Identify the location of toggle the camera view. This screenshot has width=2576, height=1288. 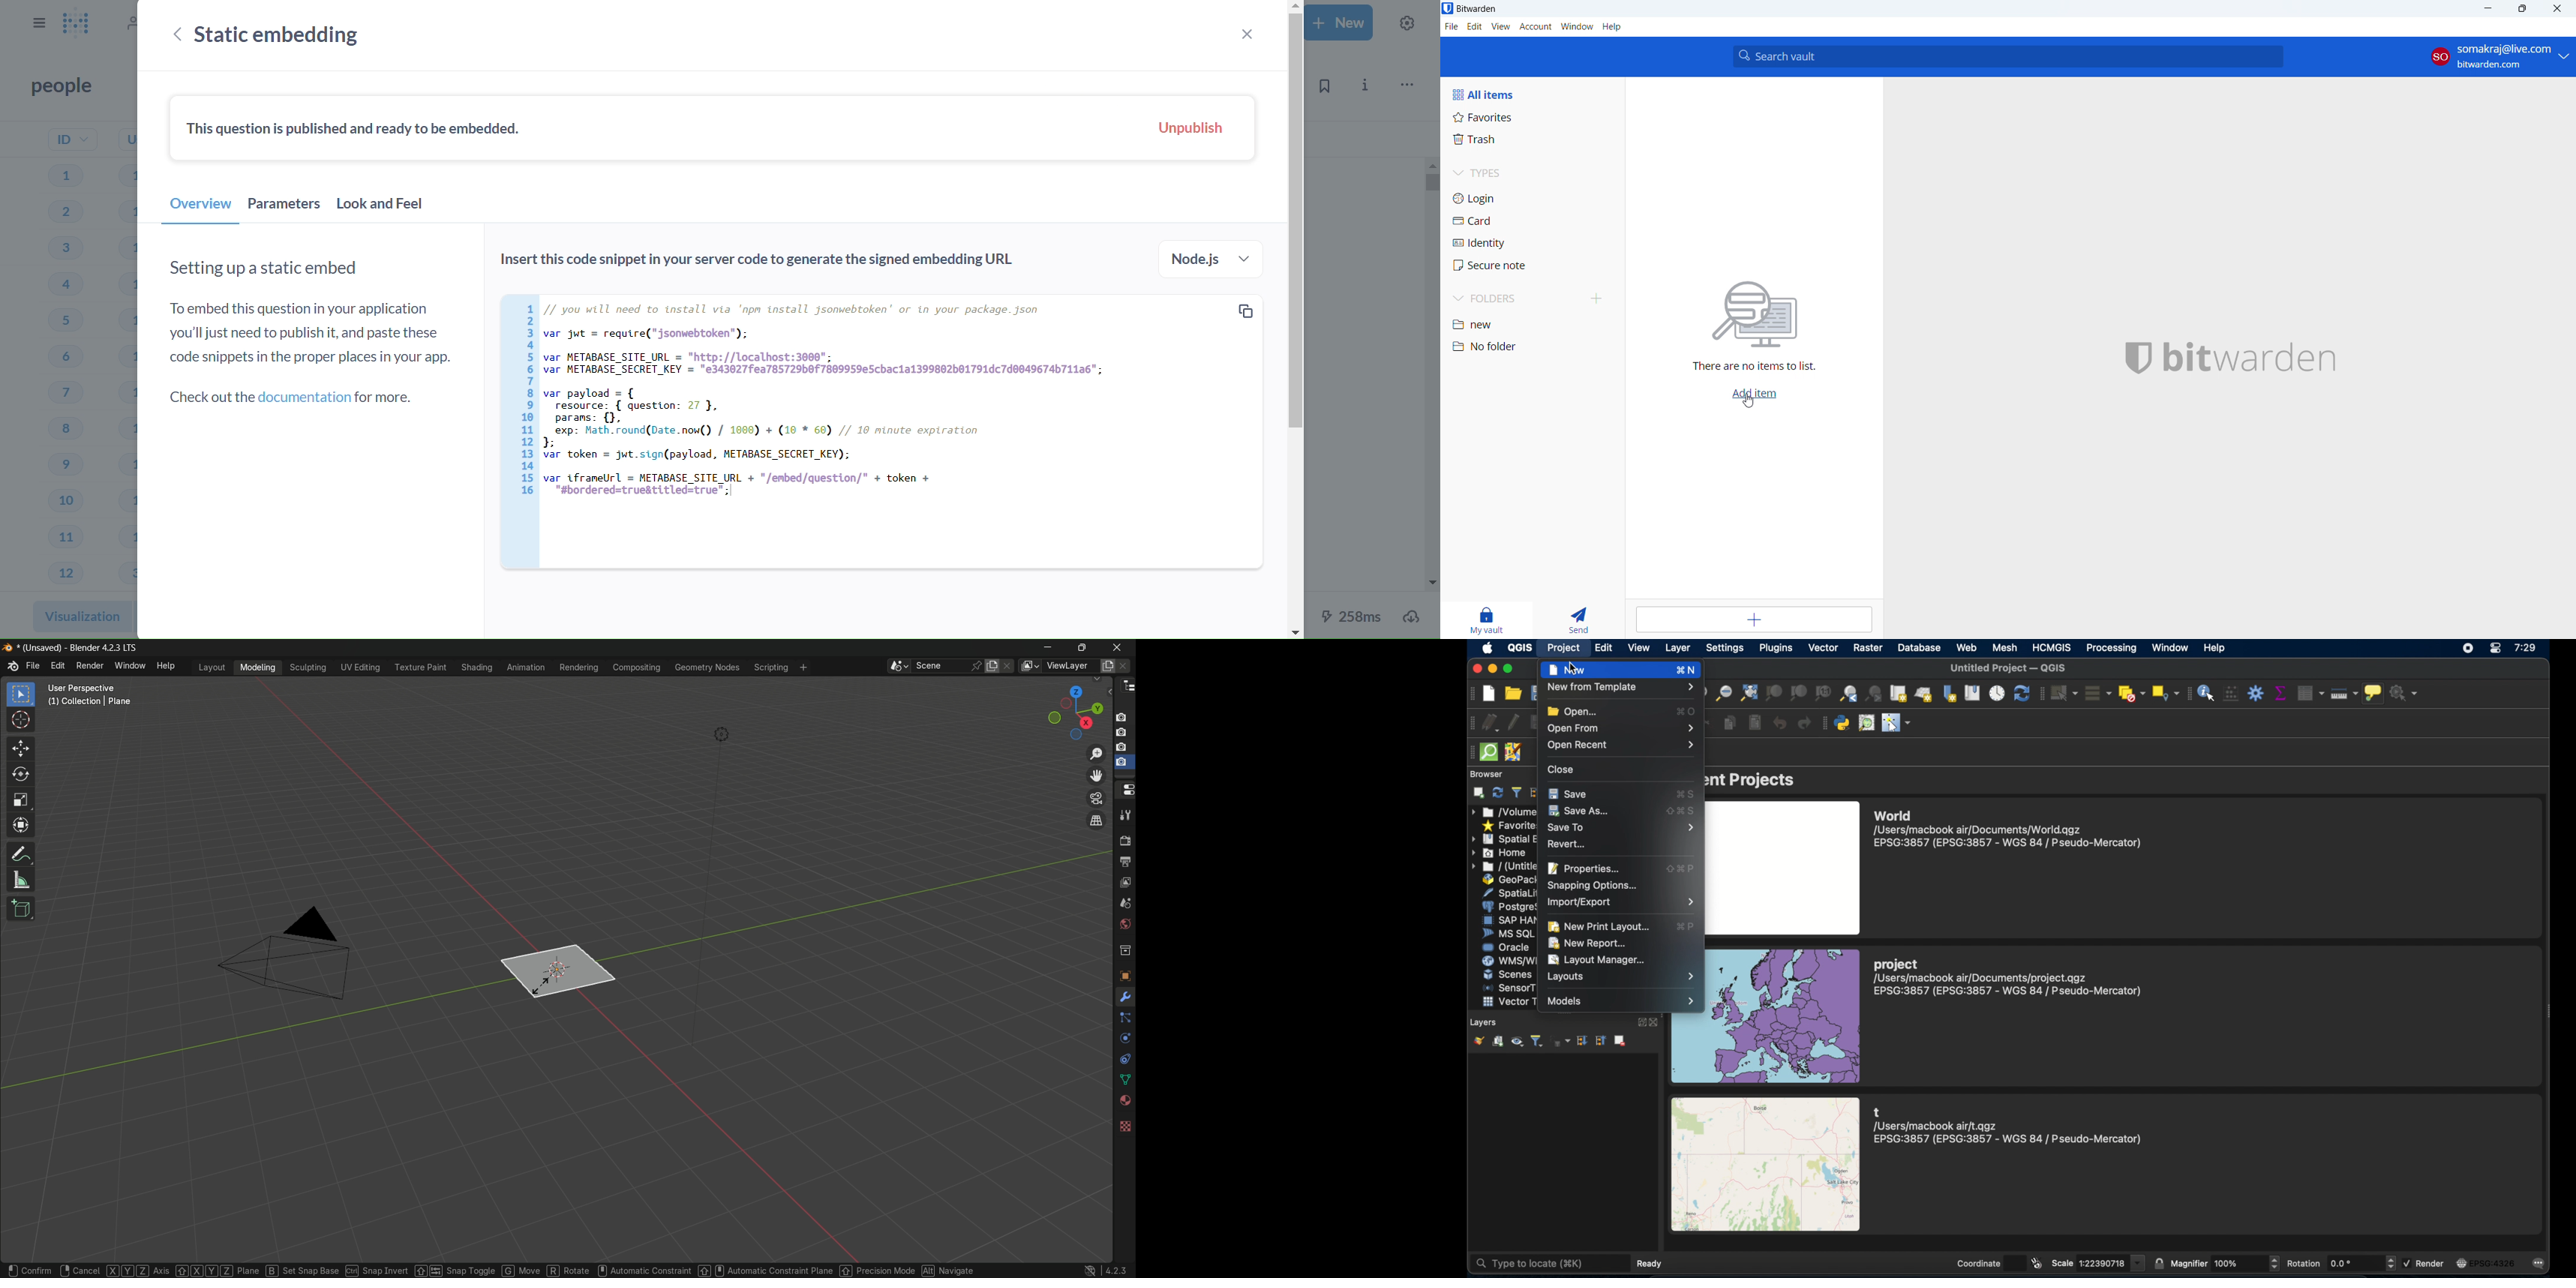
(1098, 799).